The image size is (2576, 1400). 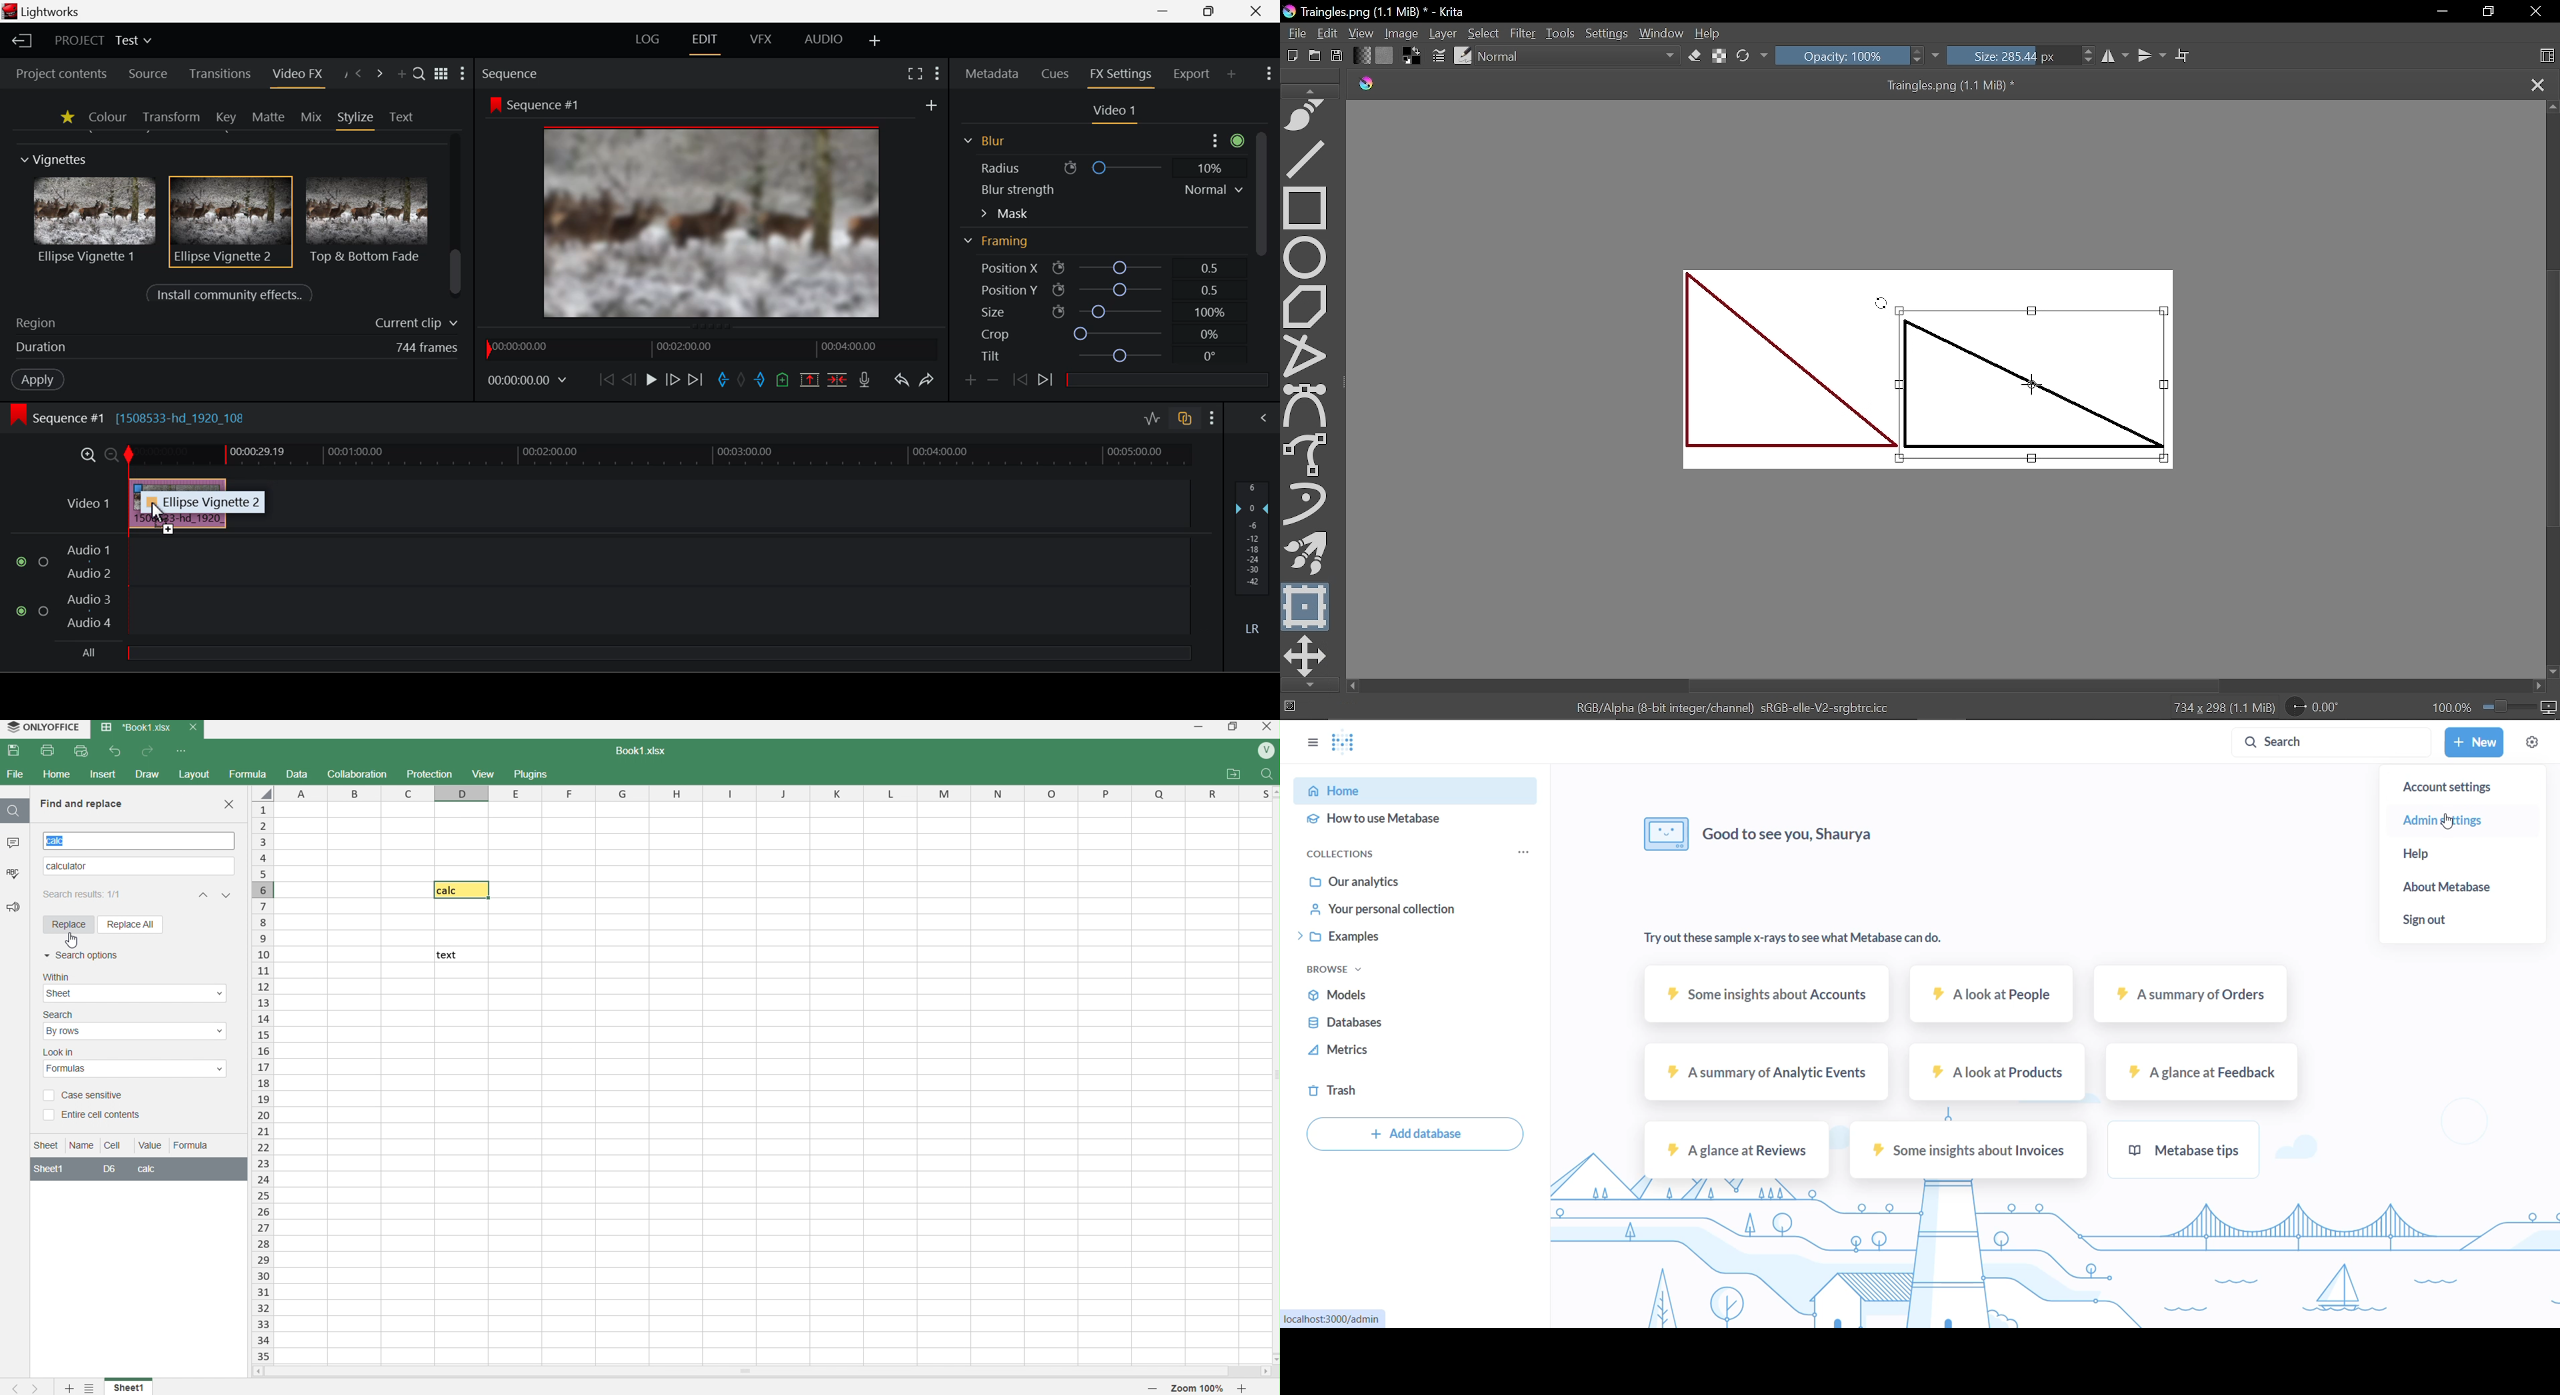 I want to click on Add Layout, so click(x=875, y=41).